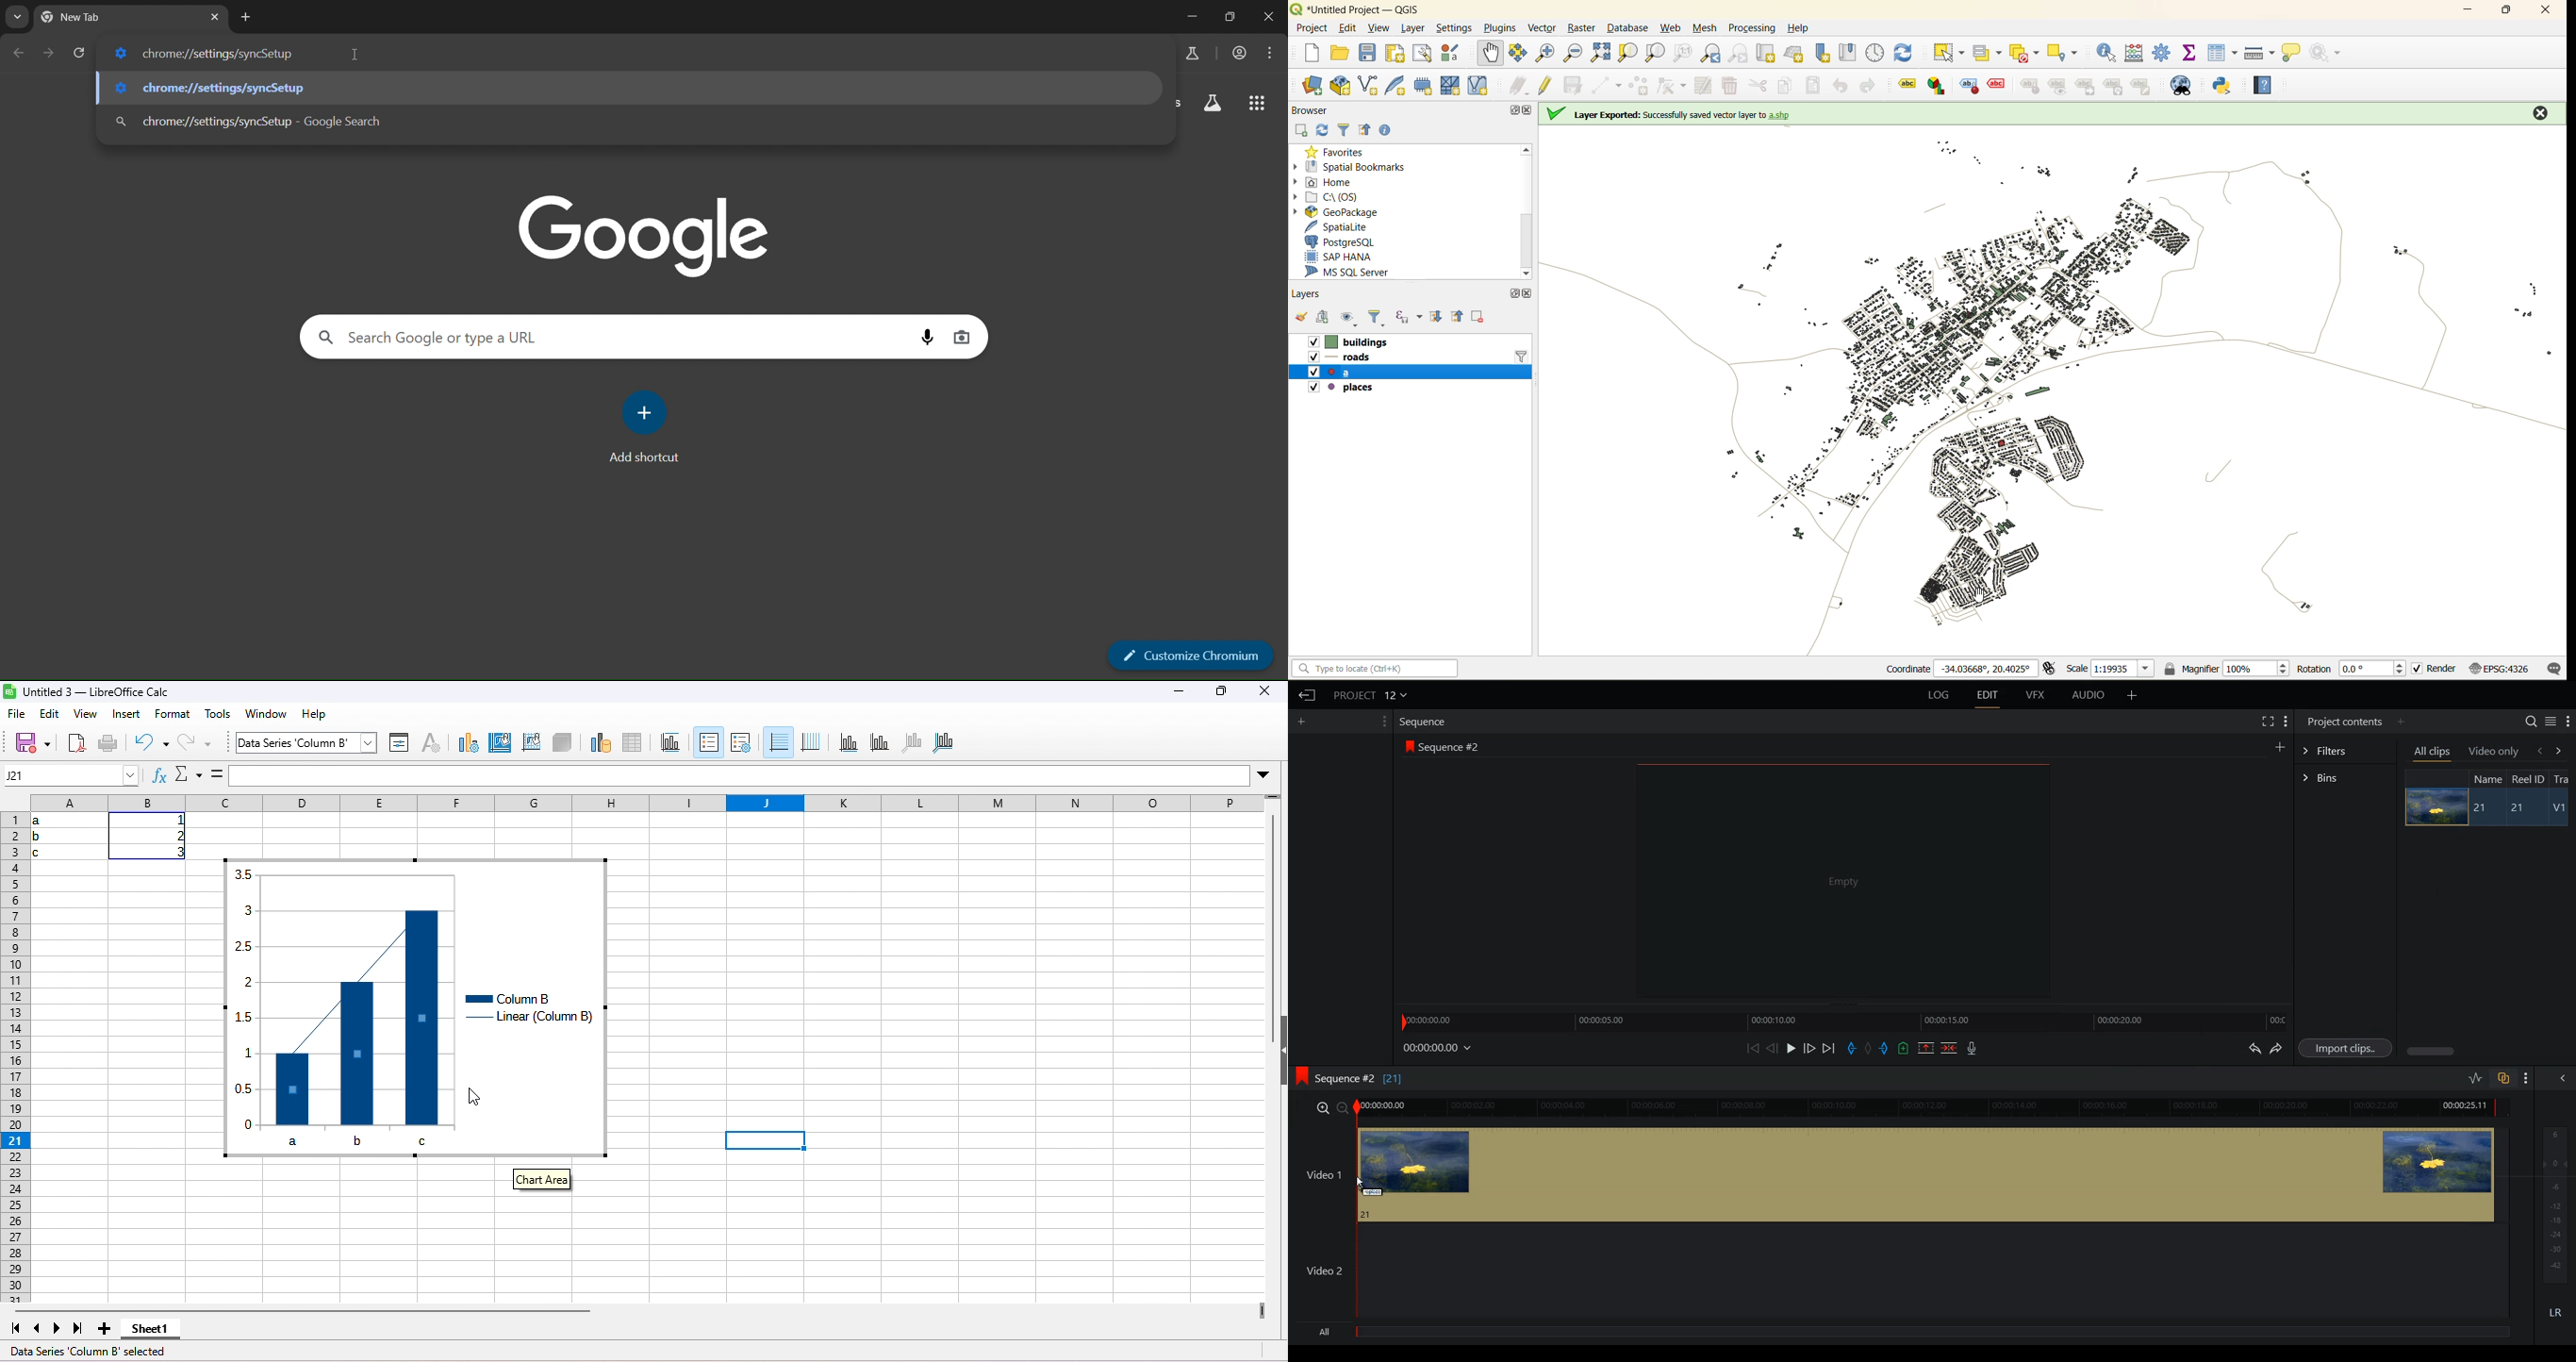 This screenshot has width=2576, height=1372. I want to click on Undo, so click(2253, 1047).